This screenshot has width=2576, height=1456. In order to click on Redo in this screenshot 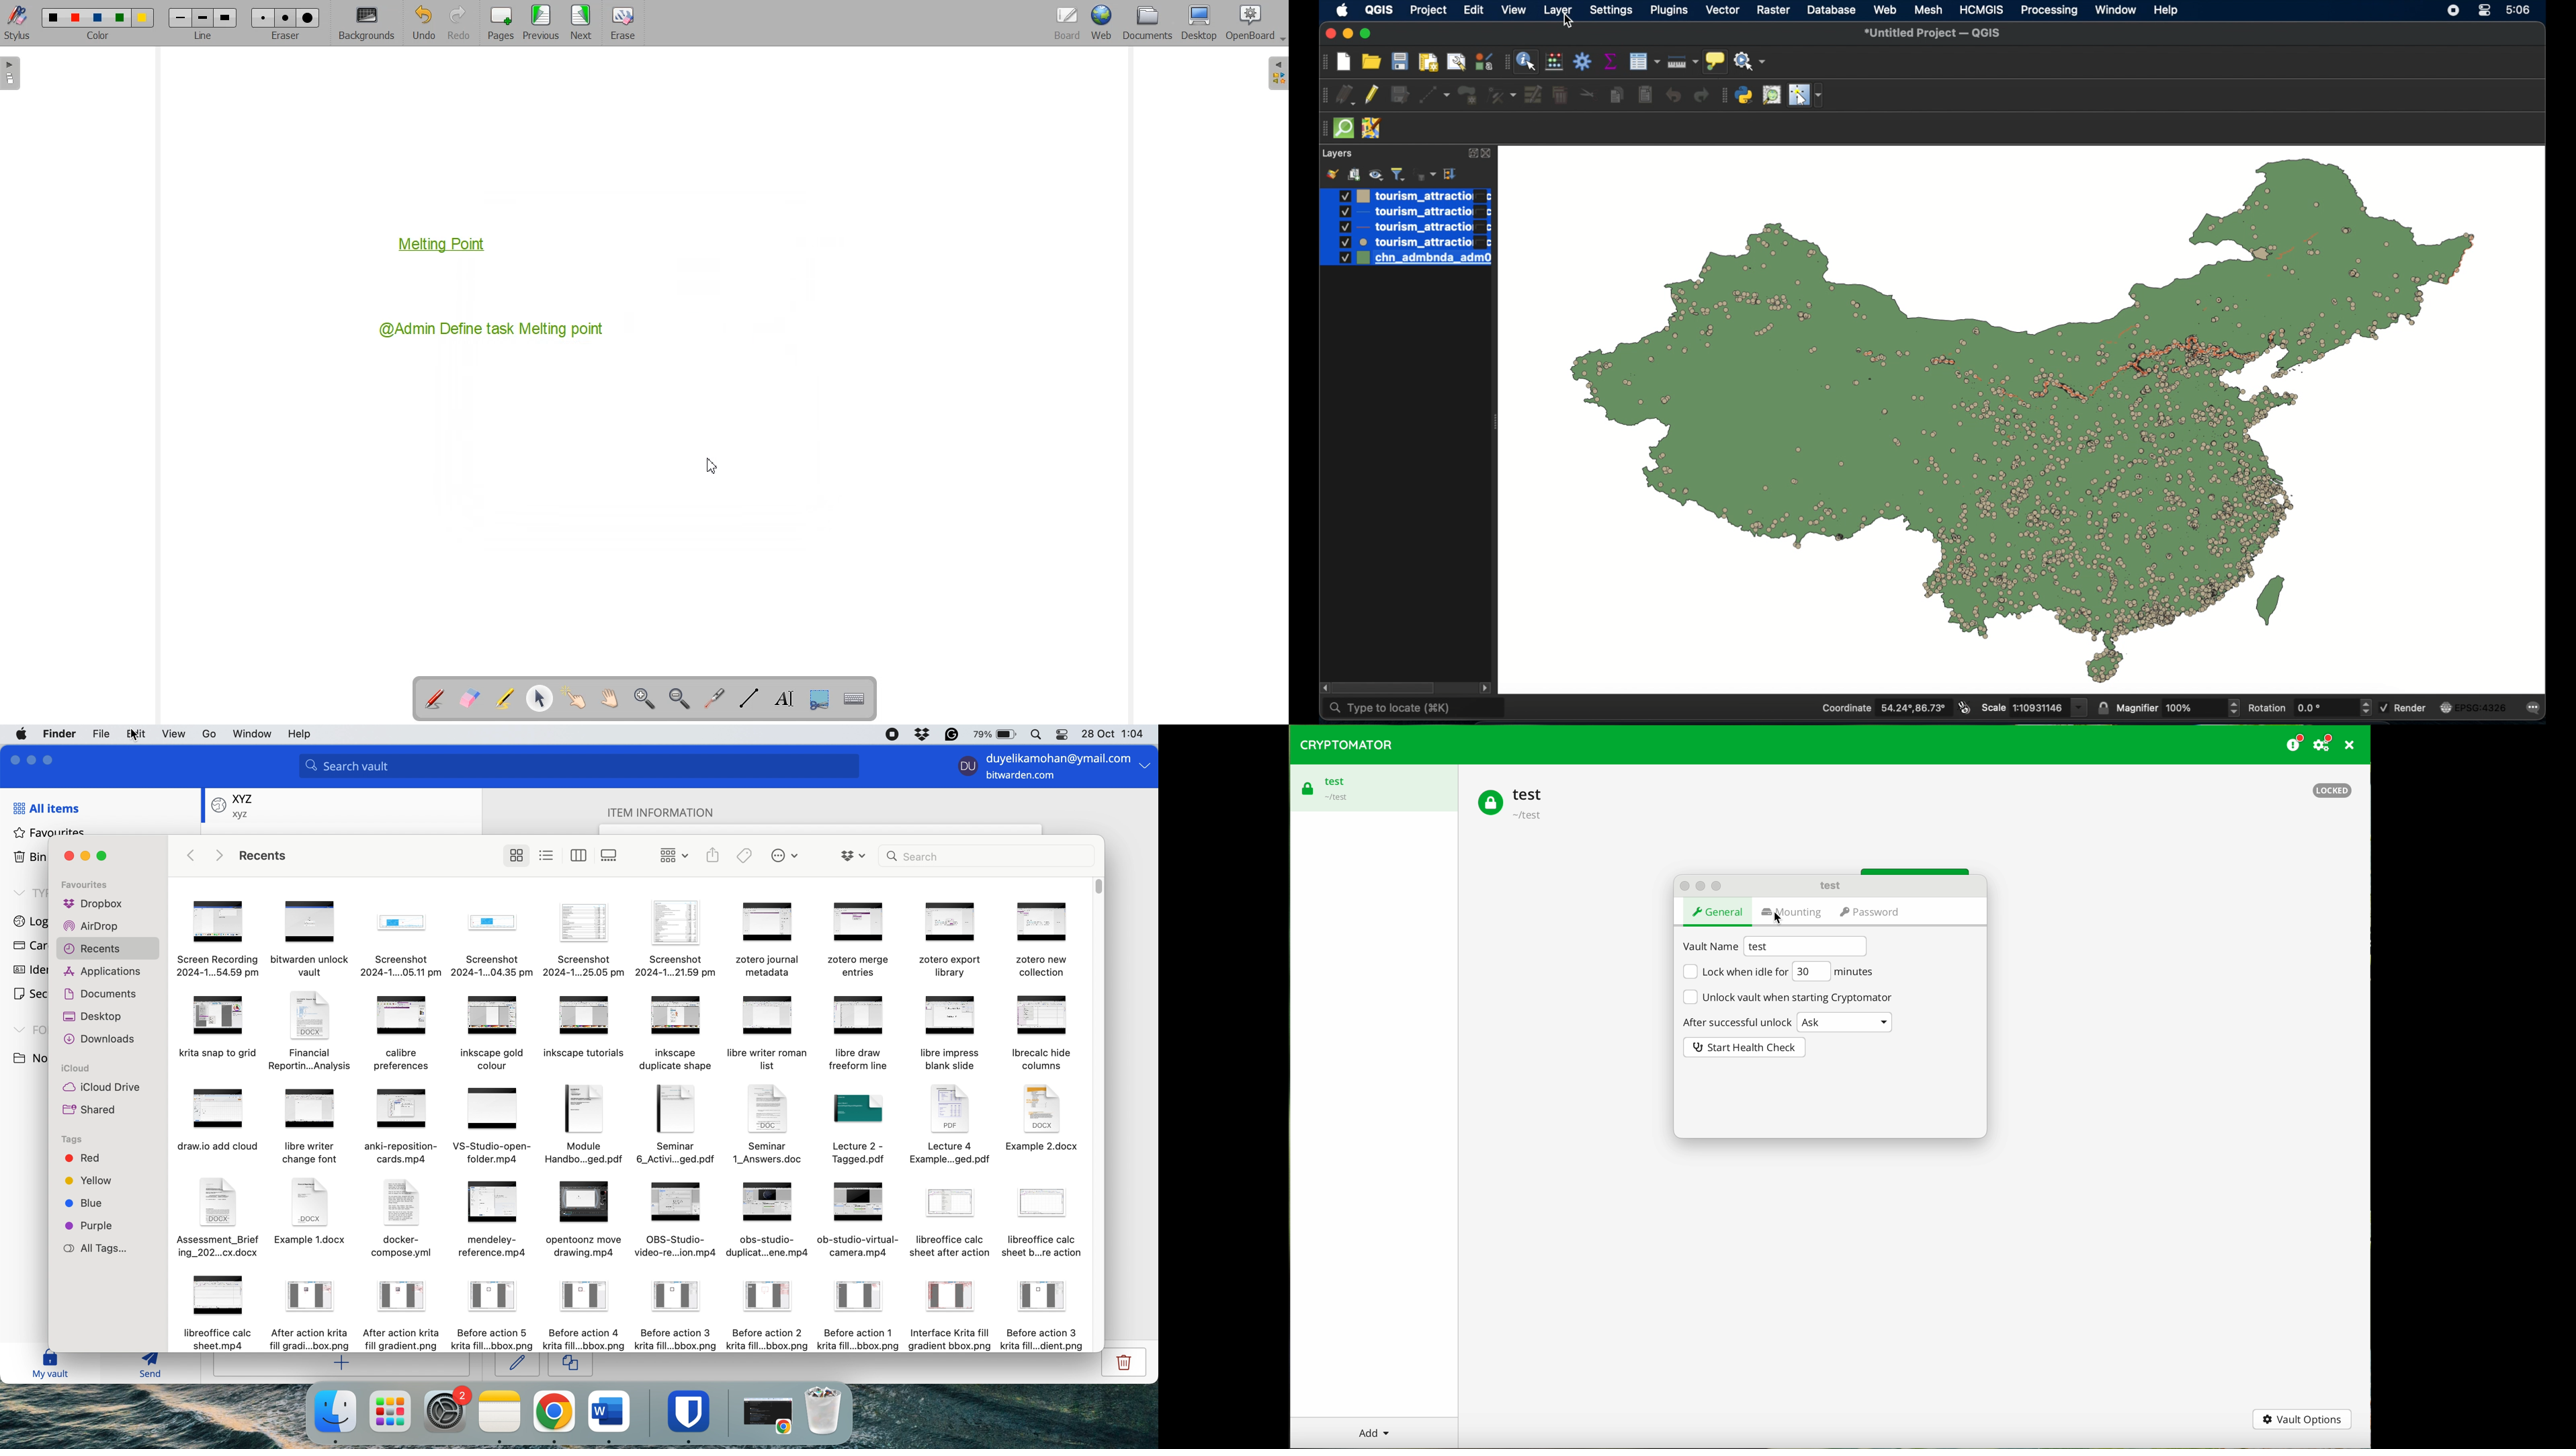, I will do `click(458, 23)`.